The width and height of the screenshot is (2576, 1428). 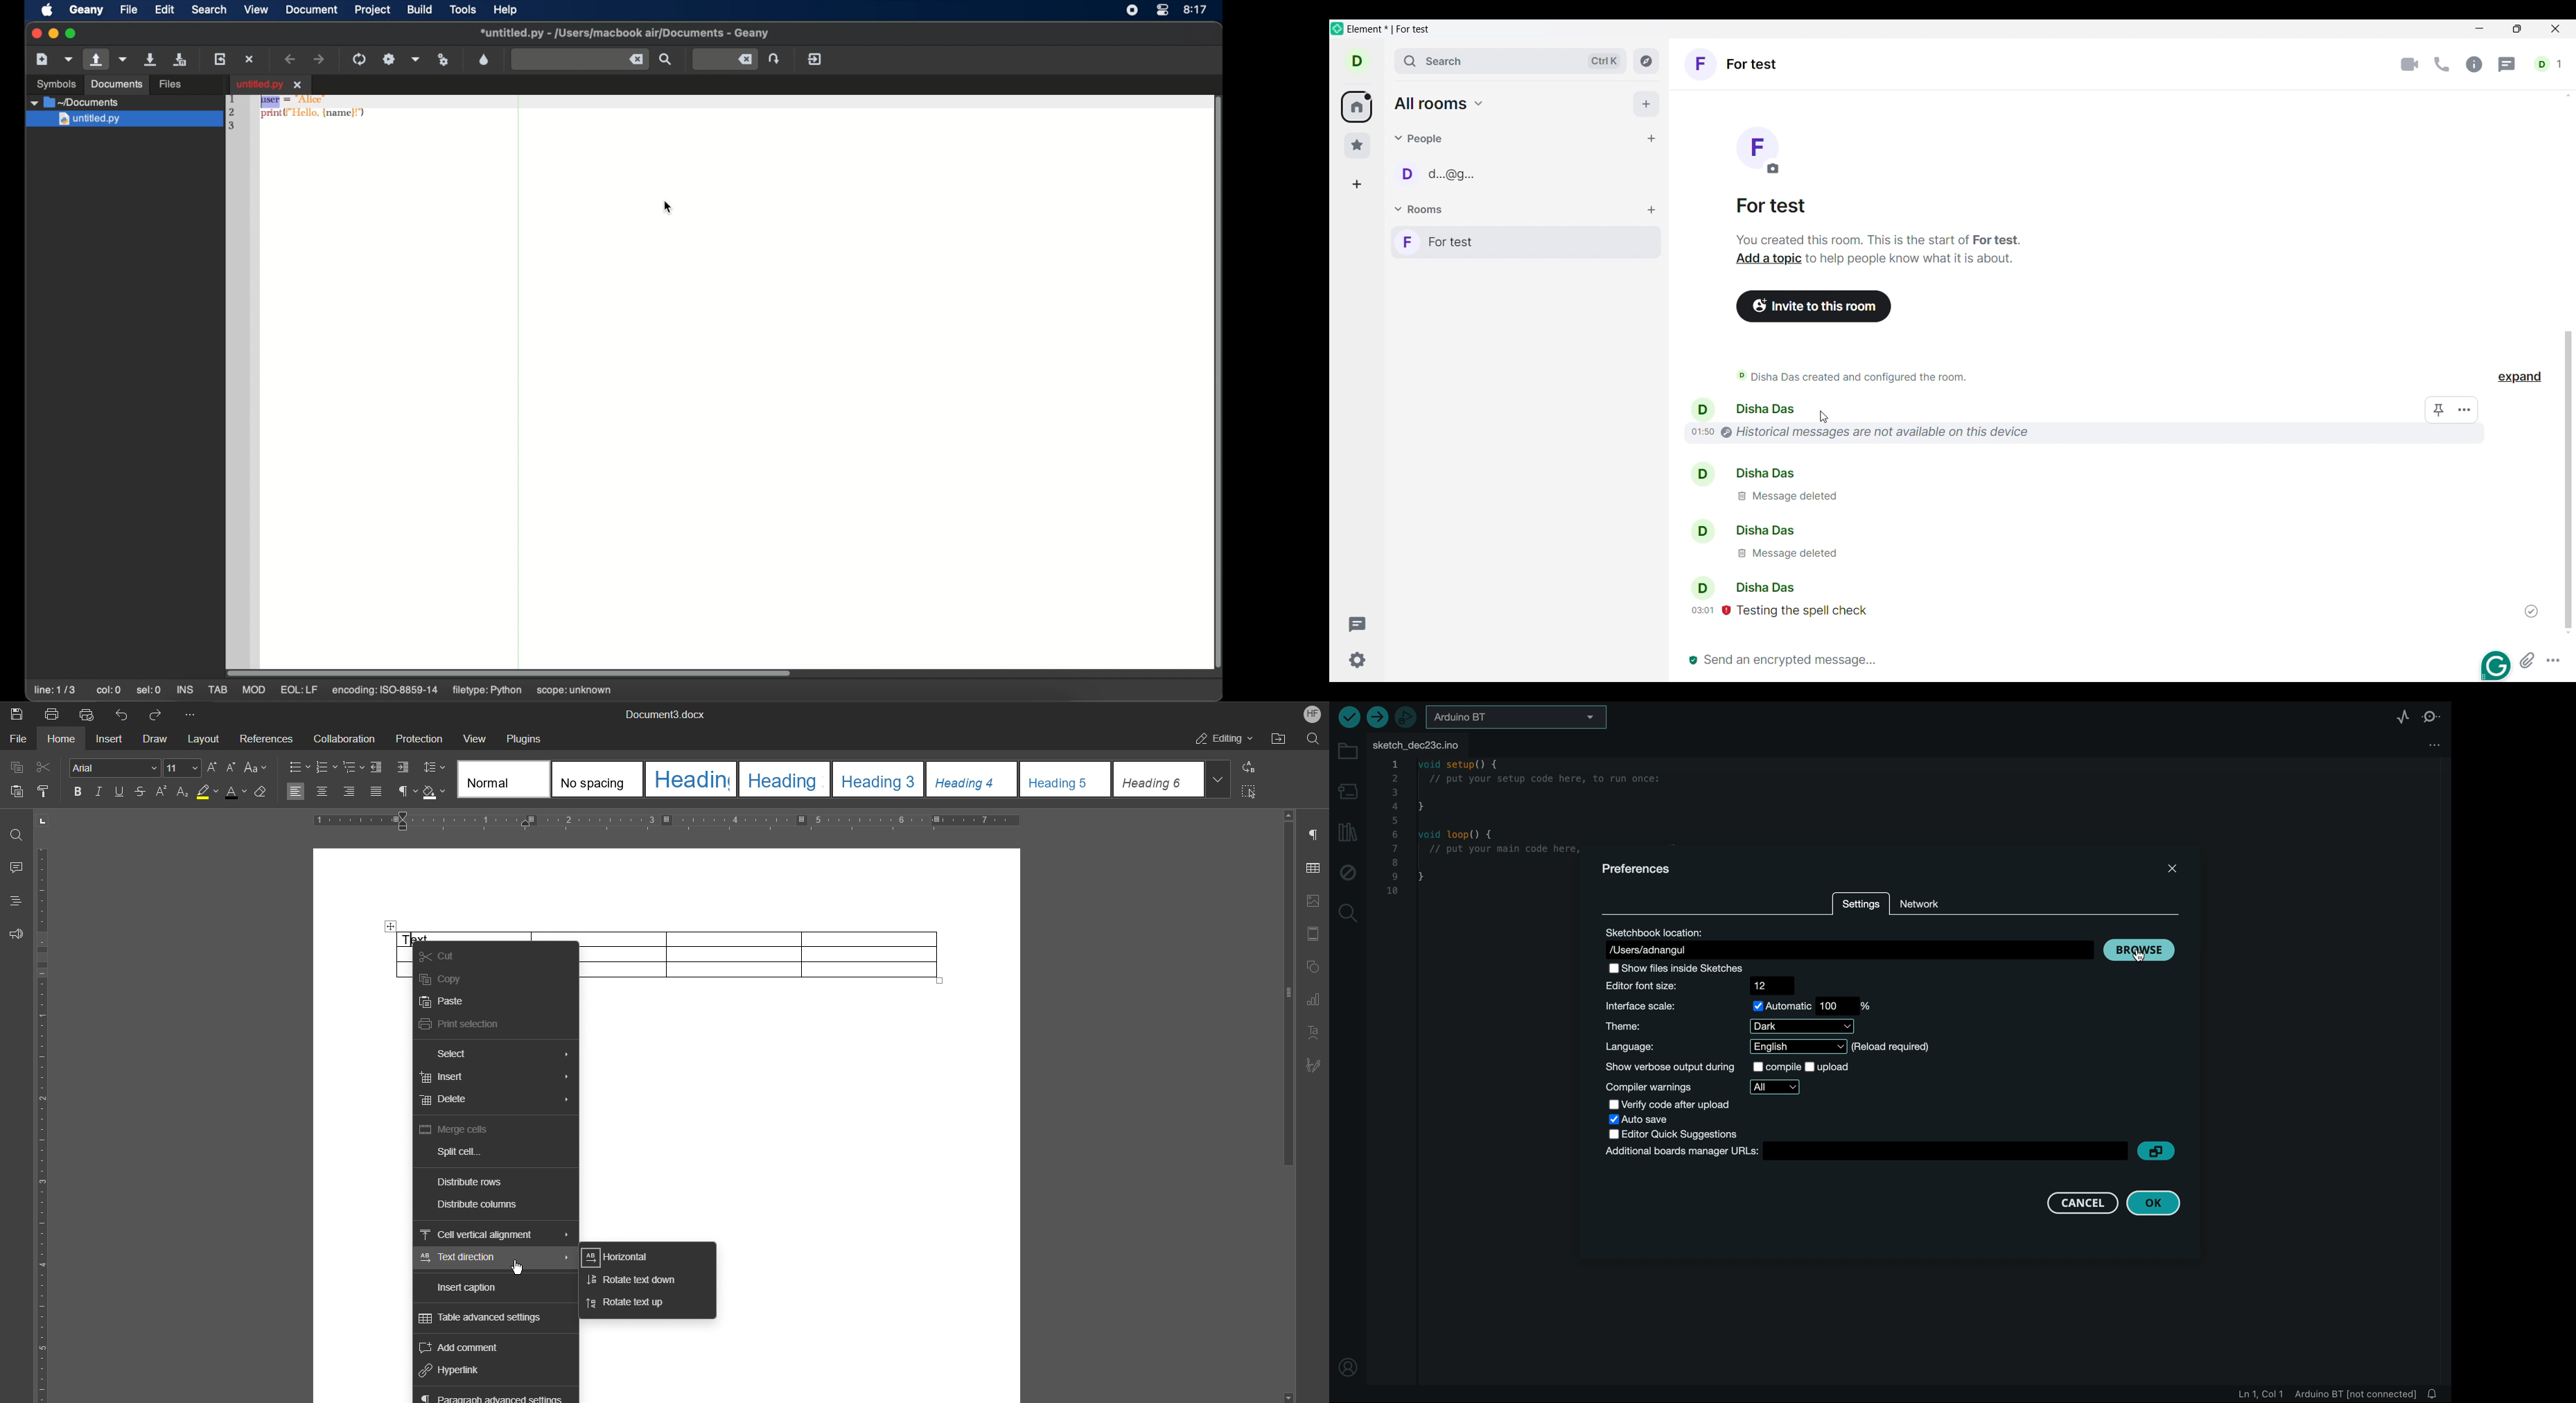 What do you see at coordinates (2439, 410) in the screenshot?
I see `Pin` at bounding box center [2439, 410].